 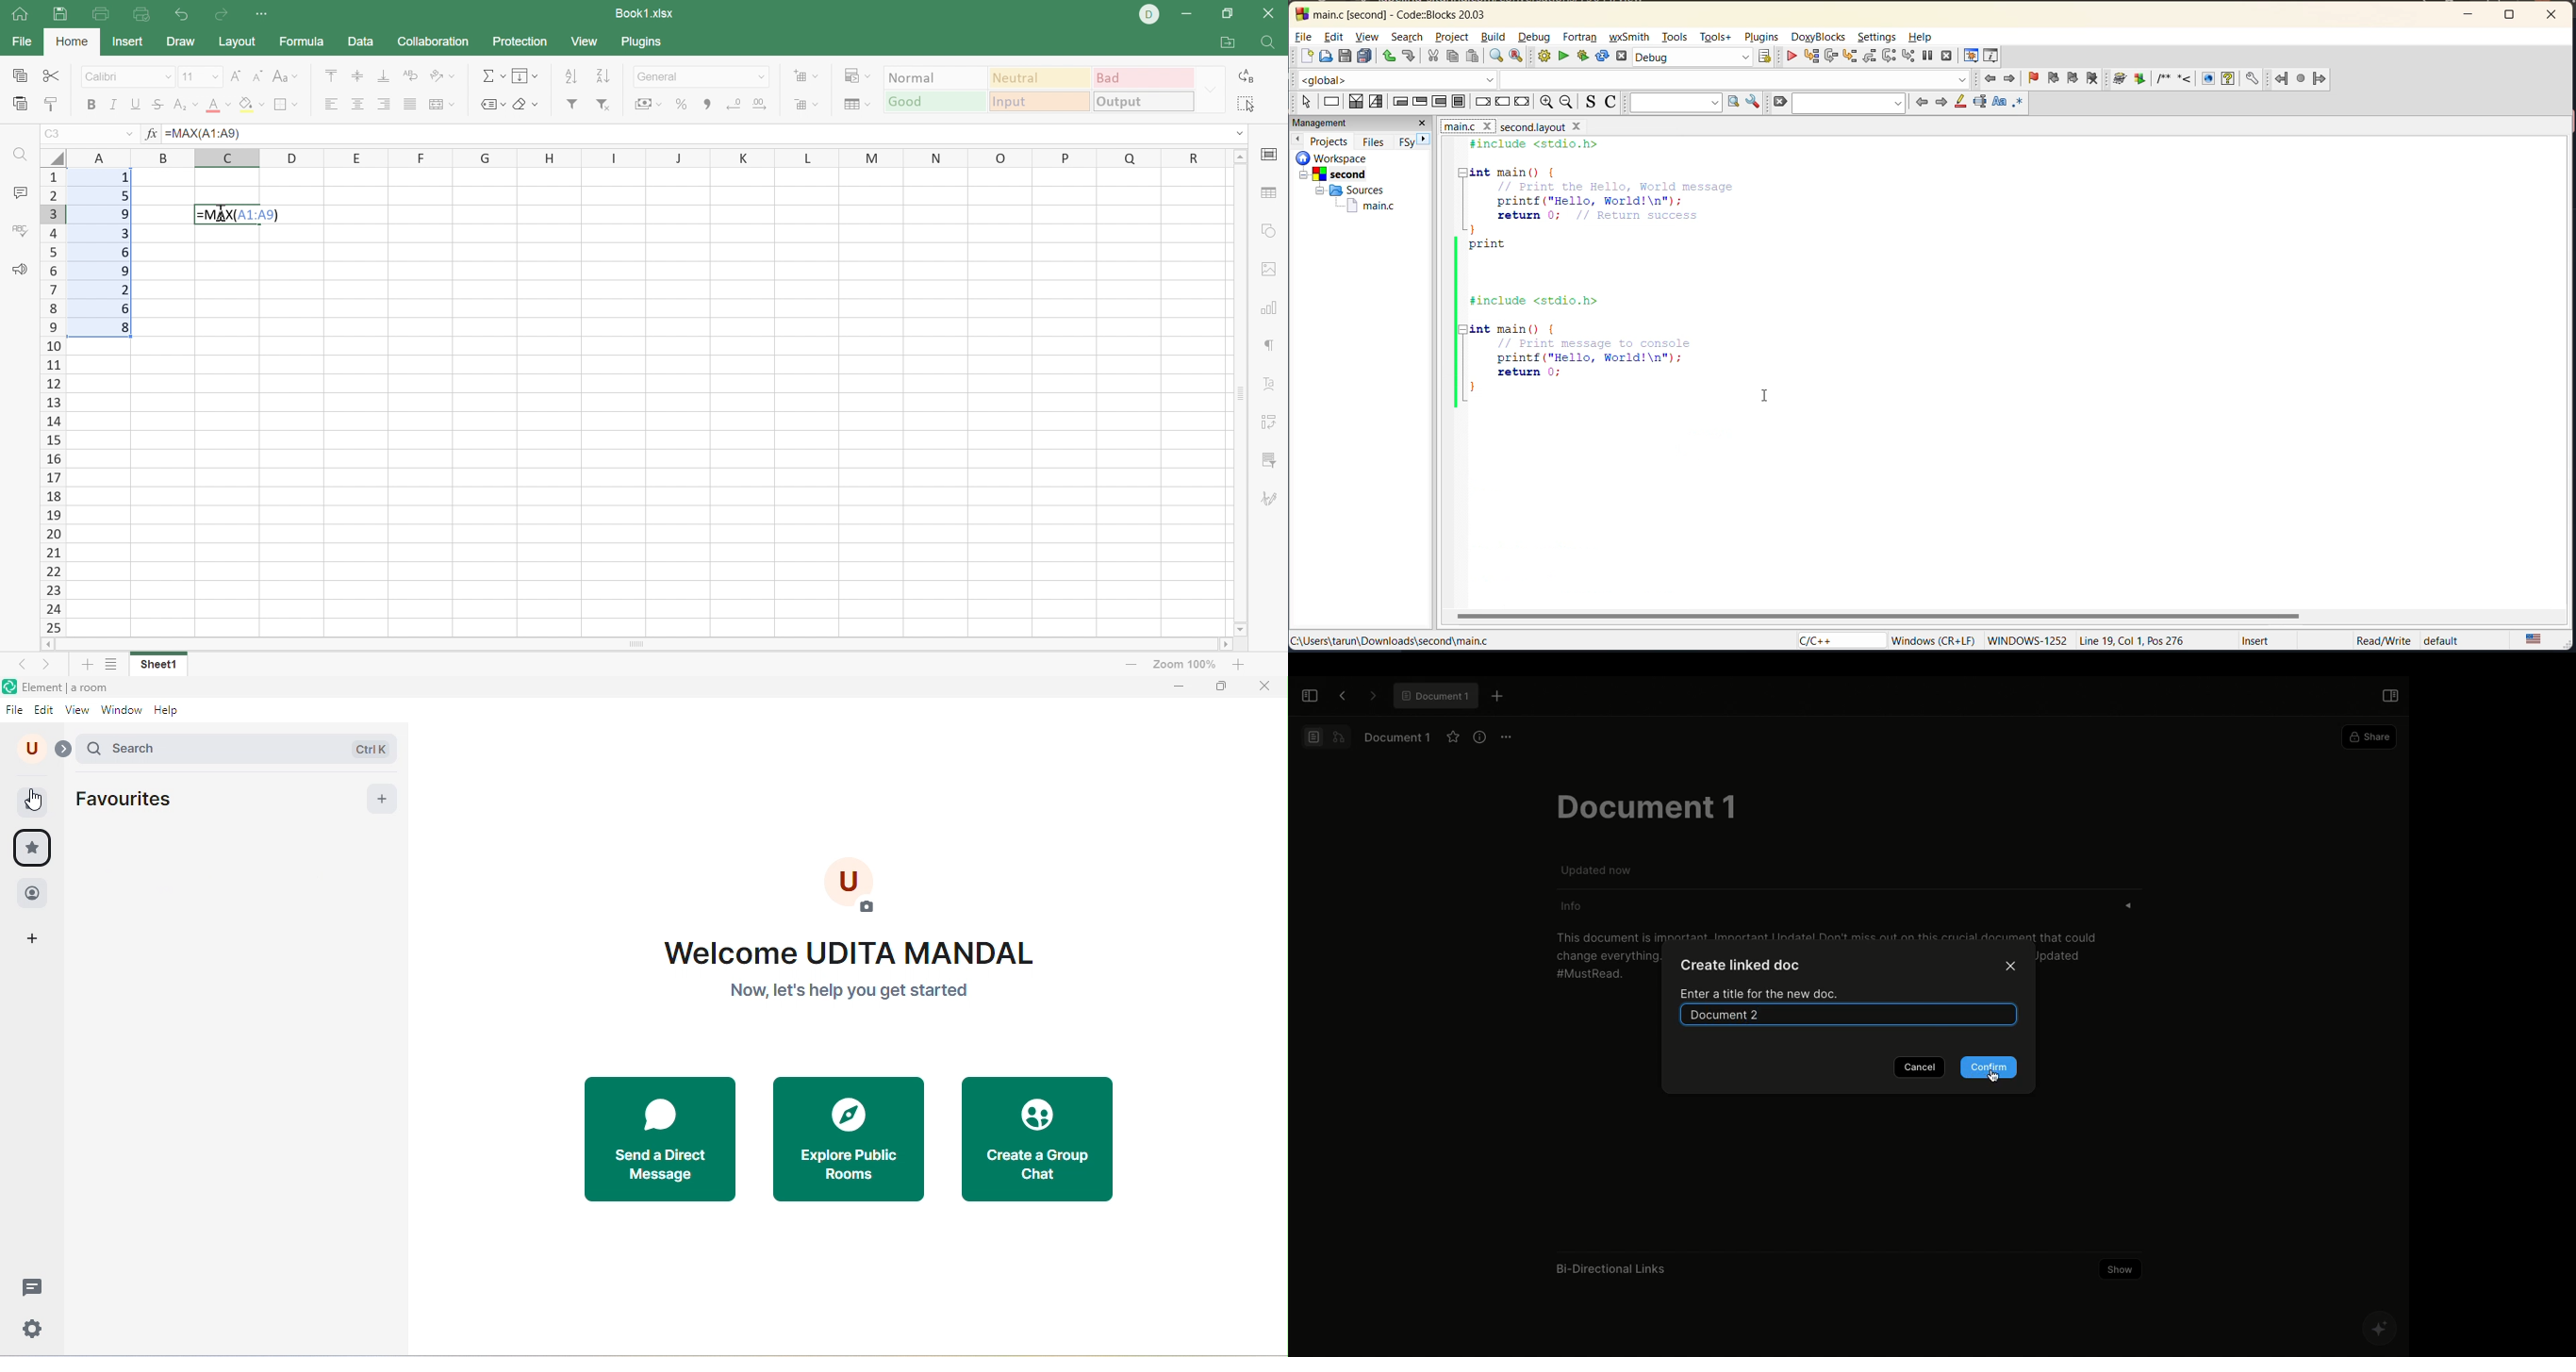 I want to click on Line 19, Col 1, Pos 276, so click(x=2134, y=641).